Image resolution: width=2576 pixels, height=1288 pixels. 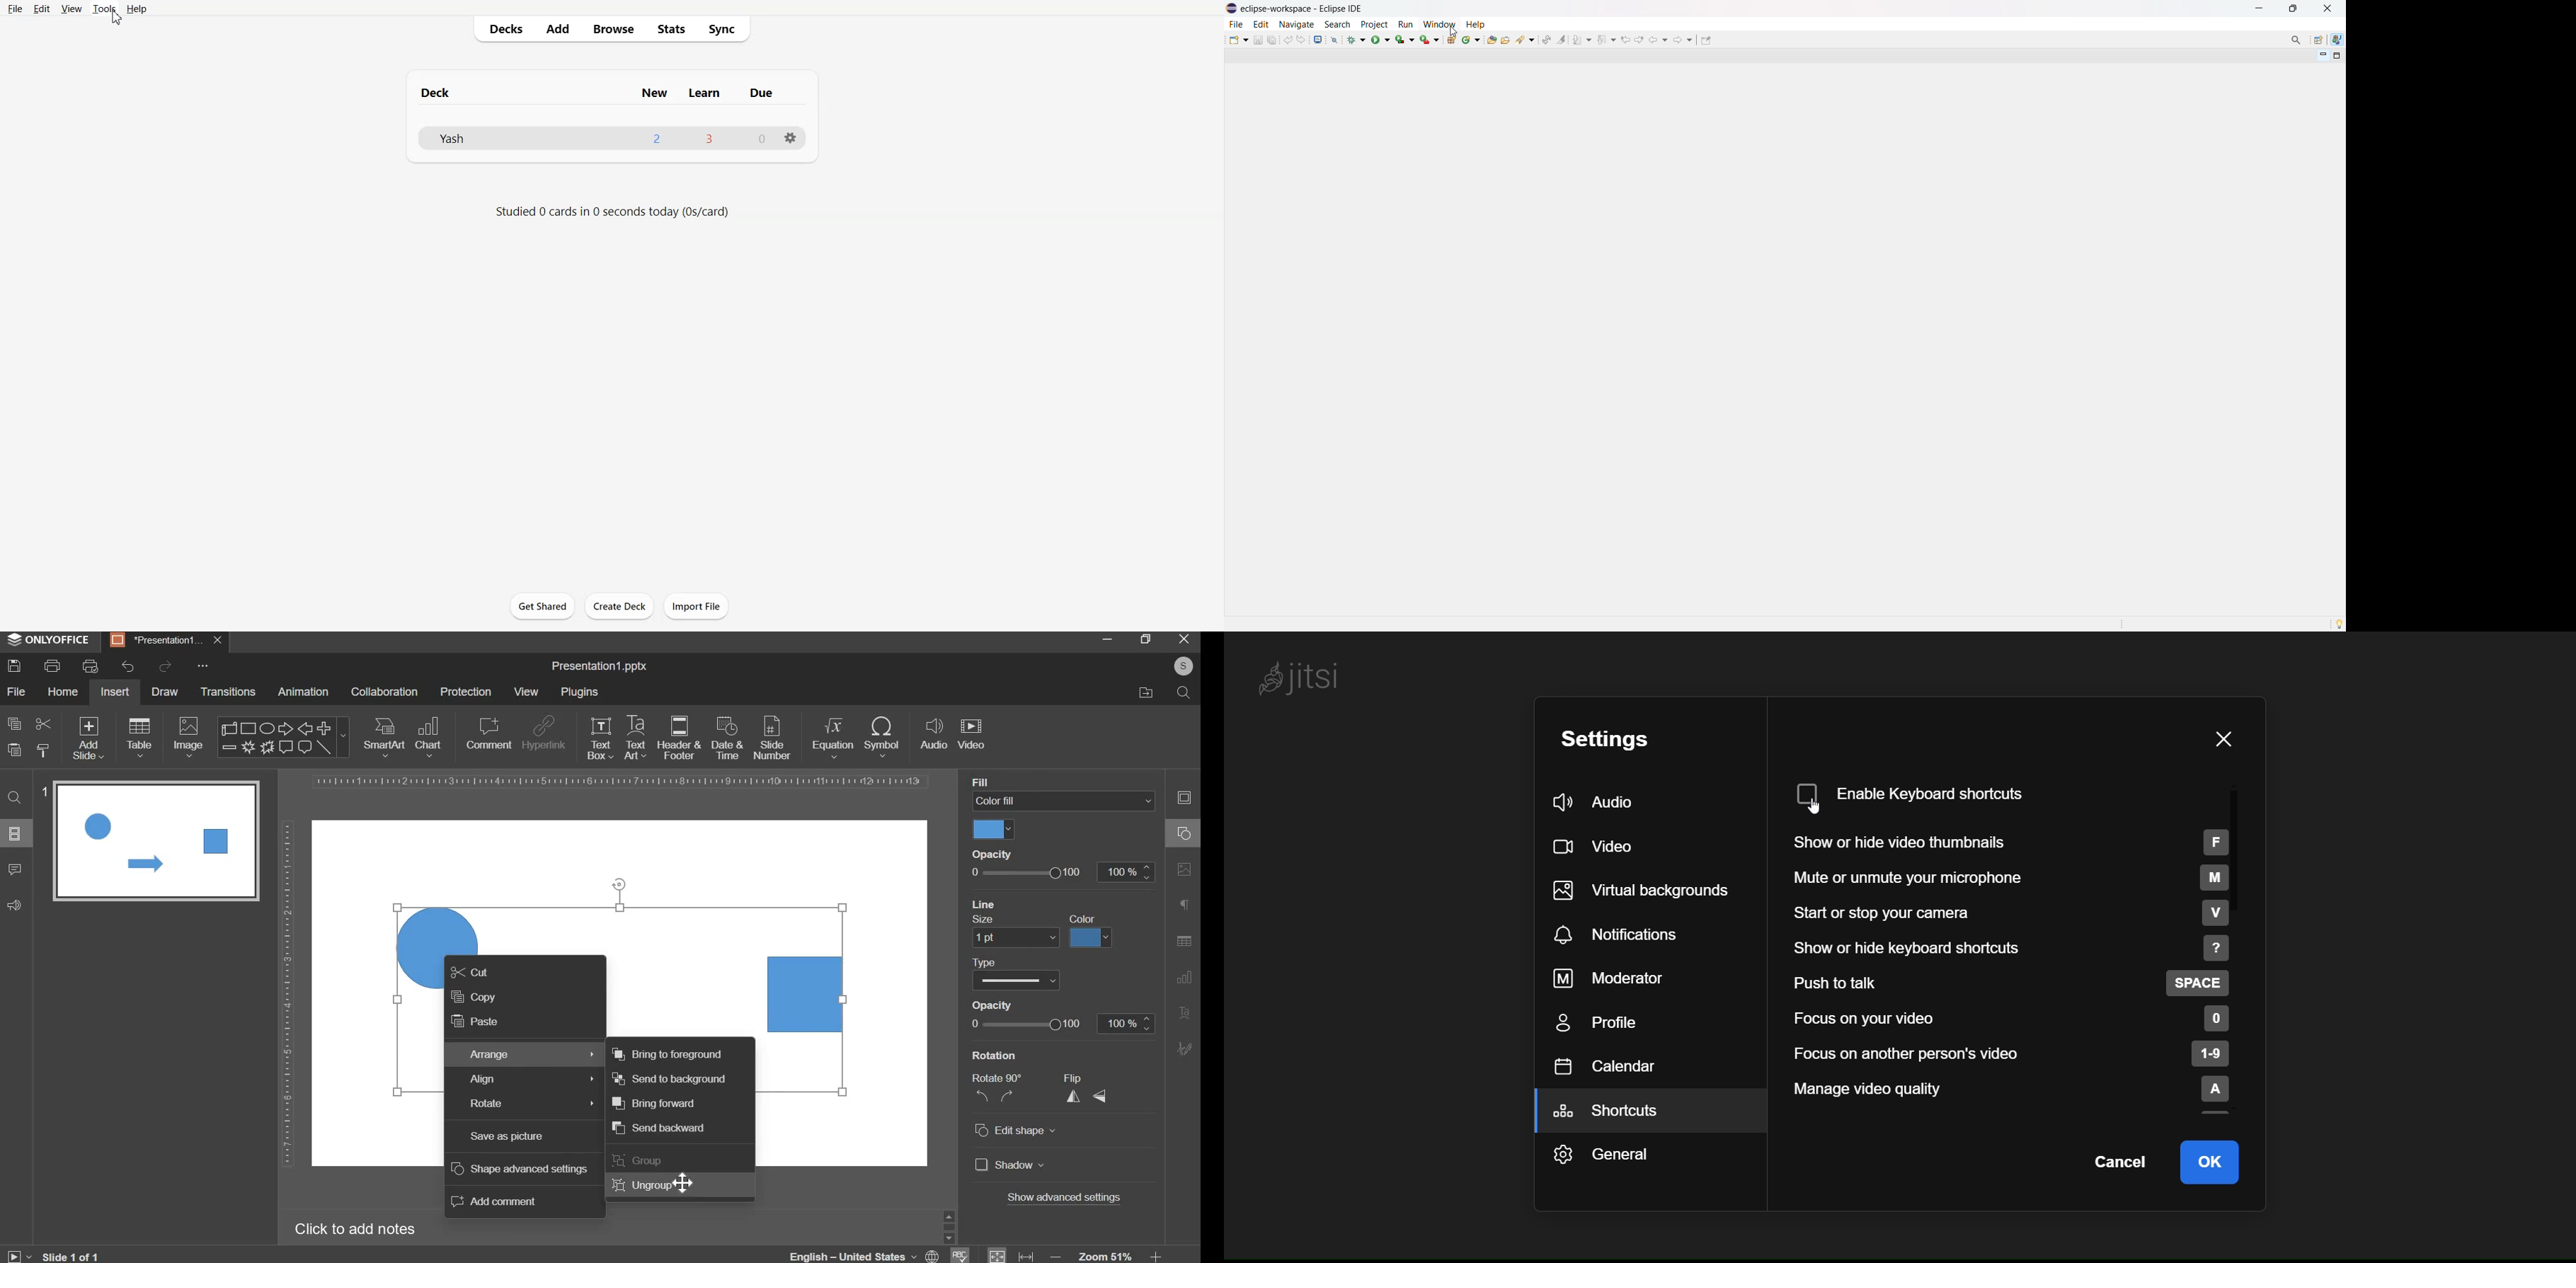 What do you see at coordinates (867, 1253) in the screenshot?
I see `language` at bounding box center [867, 1253].